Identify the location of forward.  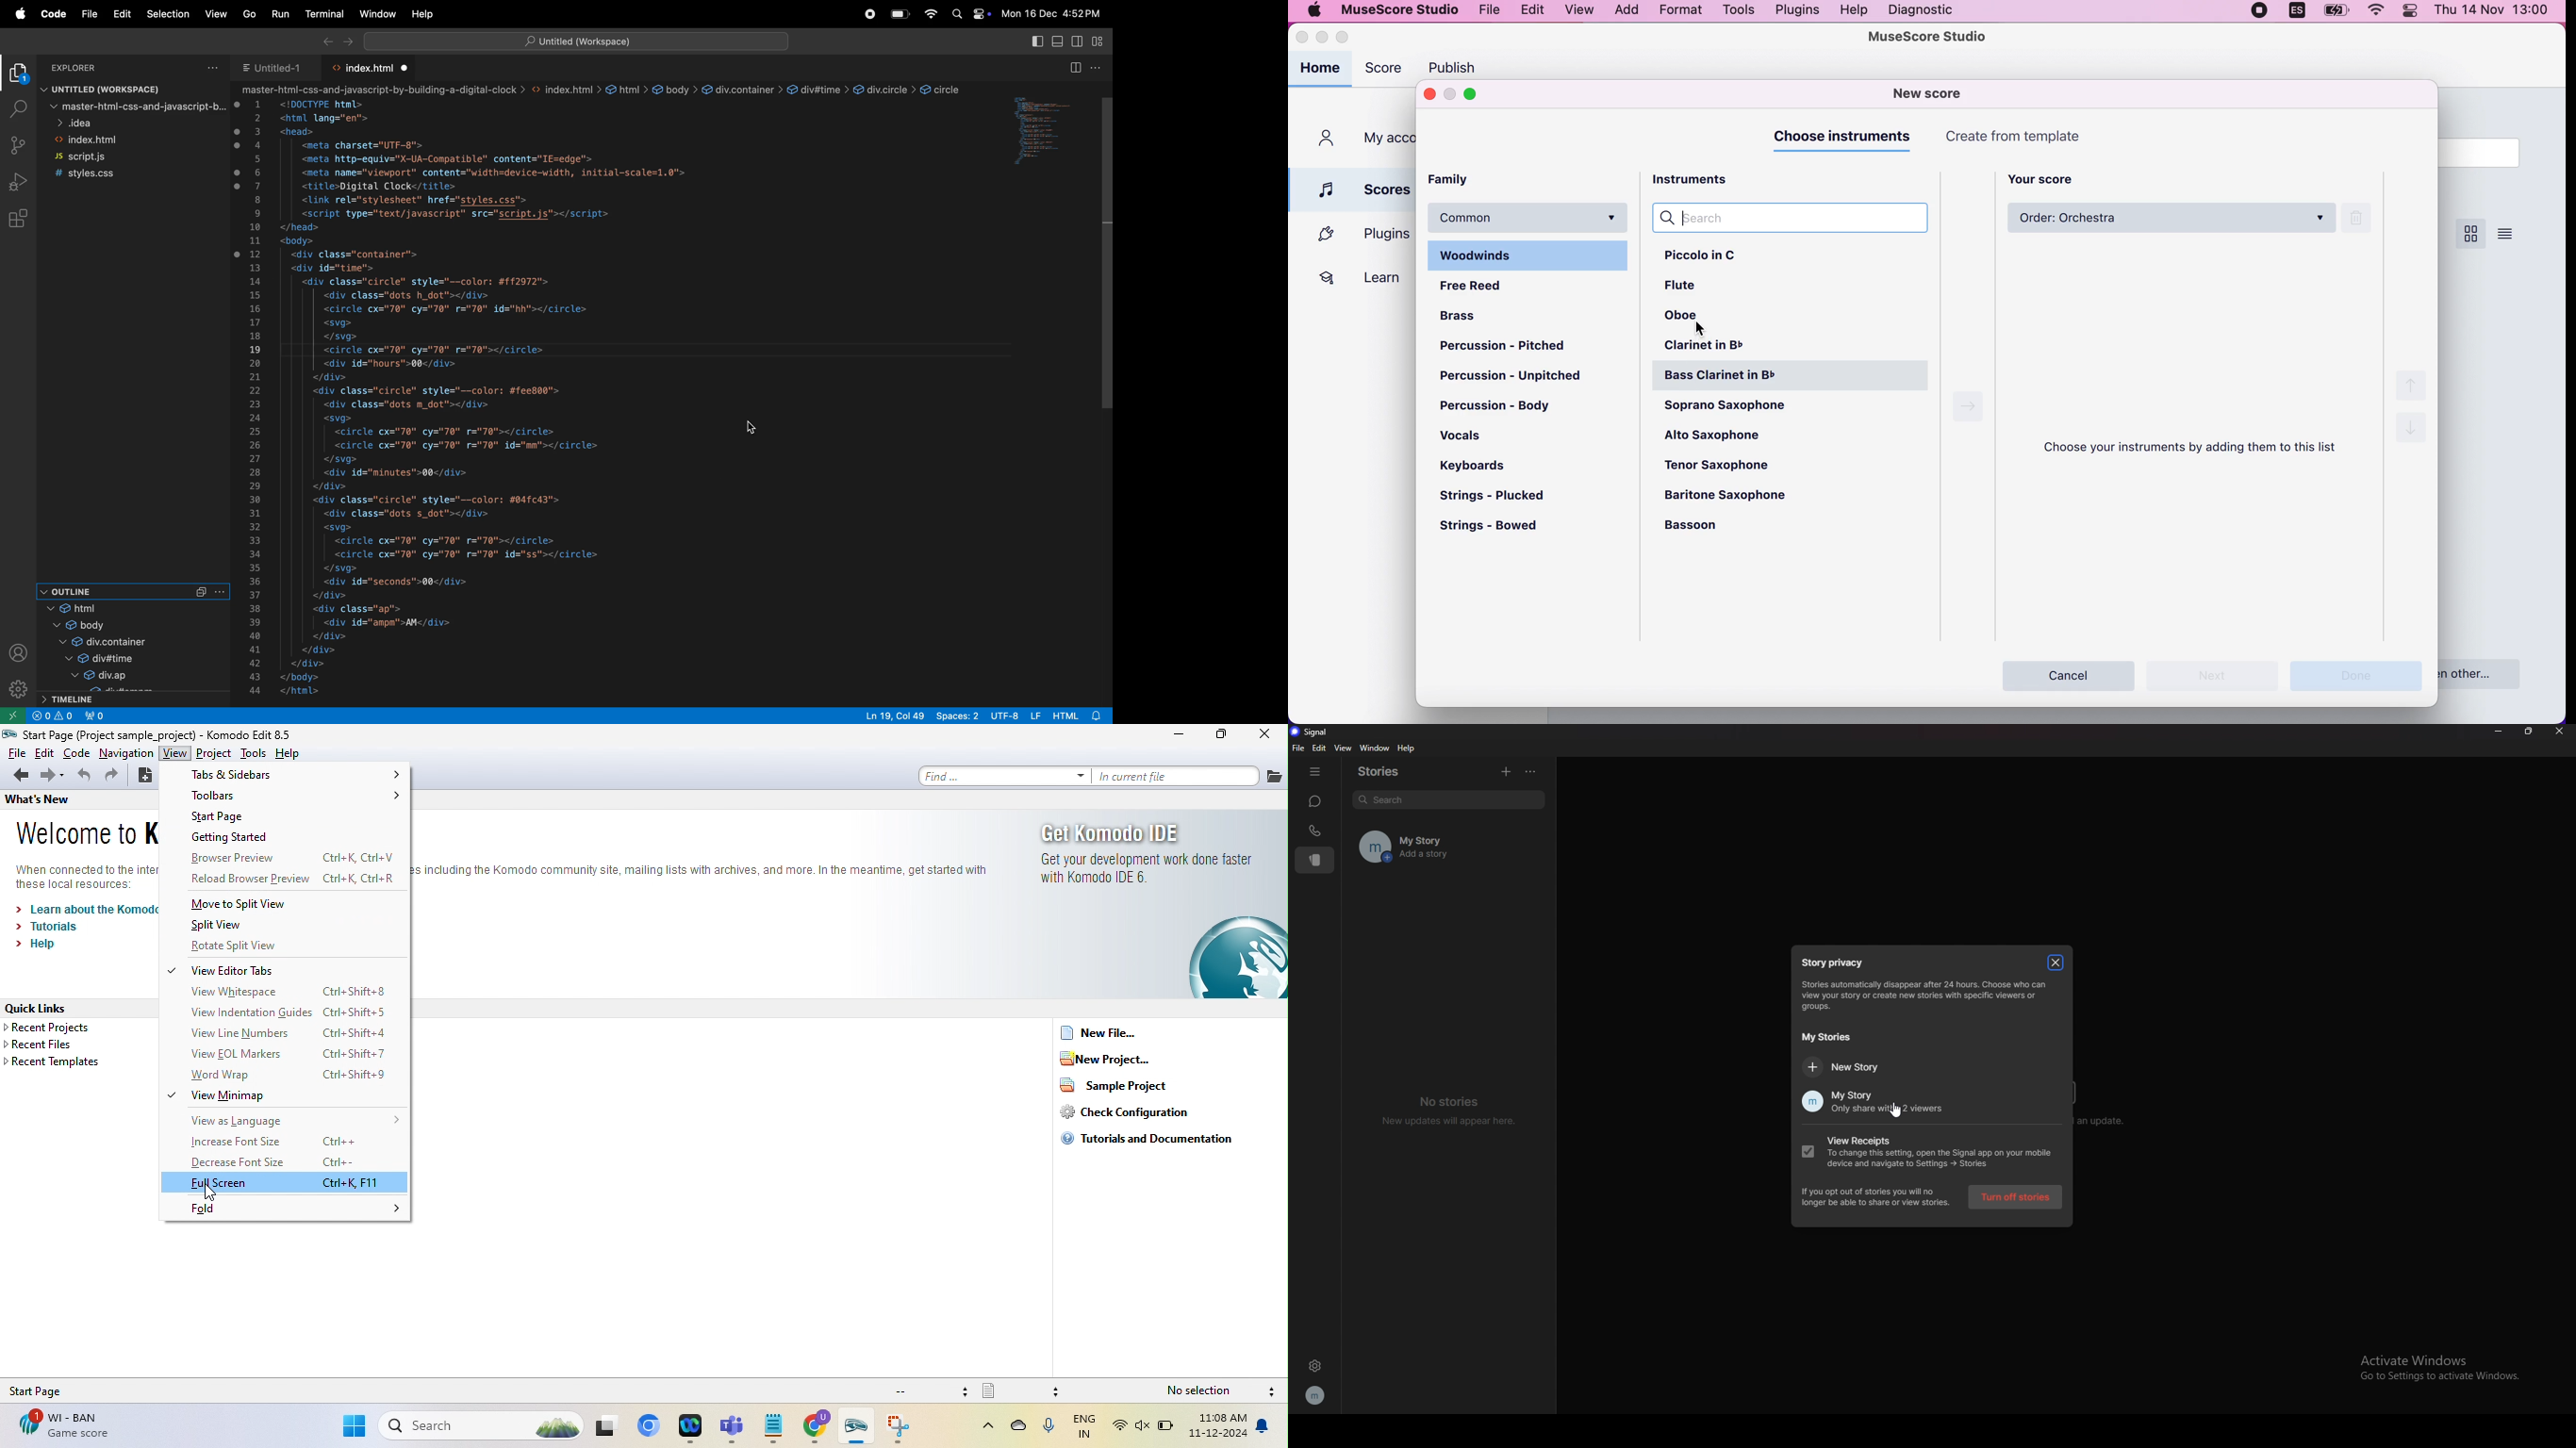
(345, 42).